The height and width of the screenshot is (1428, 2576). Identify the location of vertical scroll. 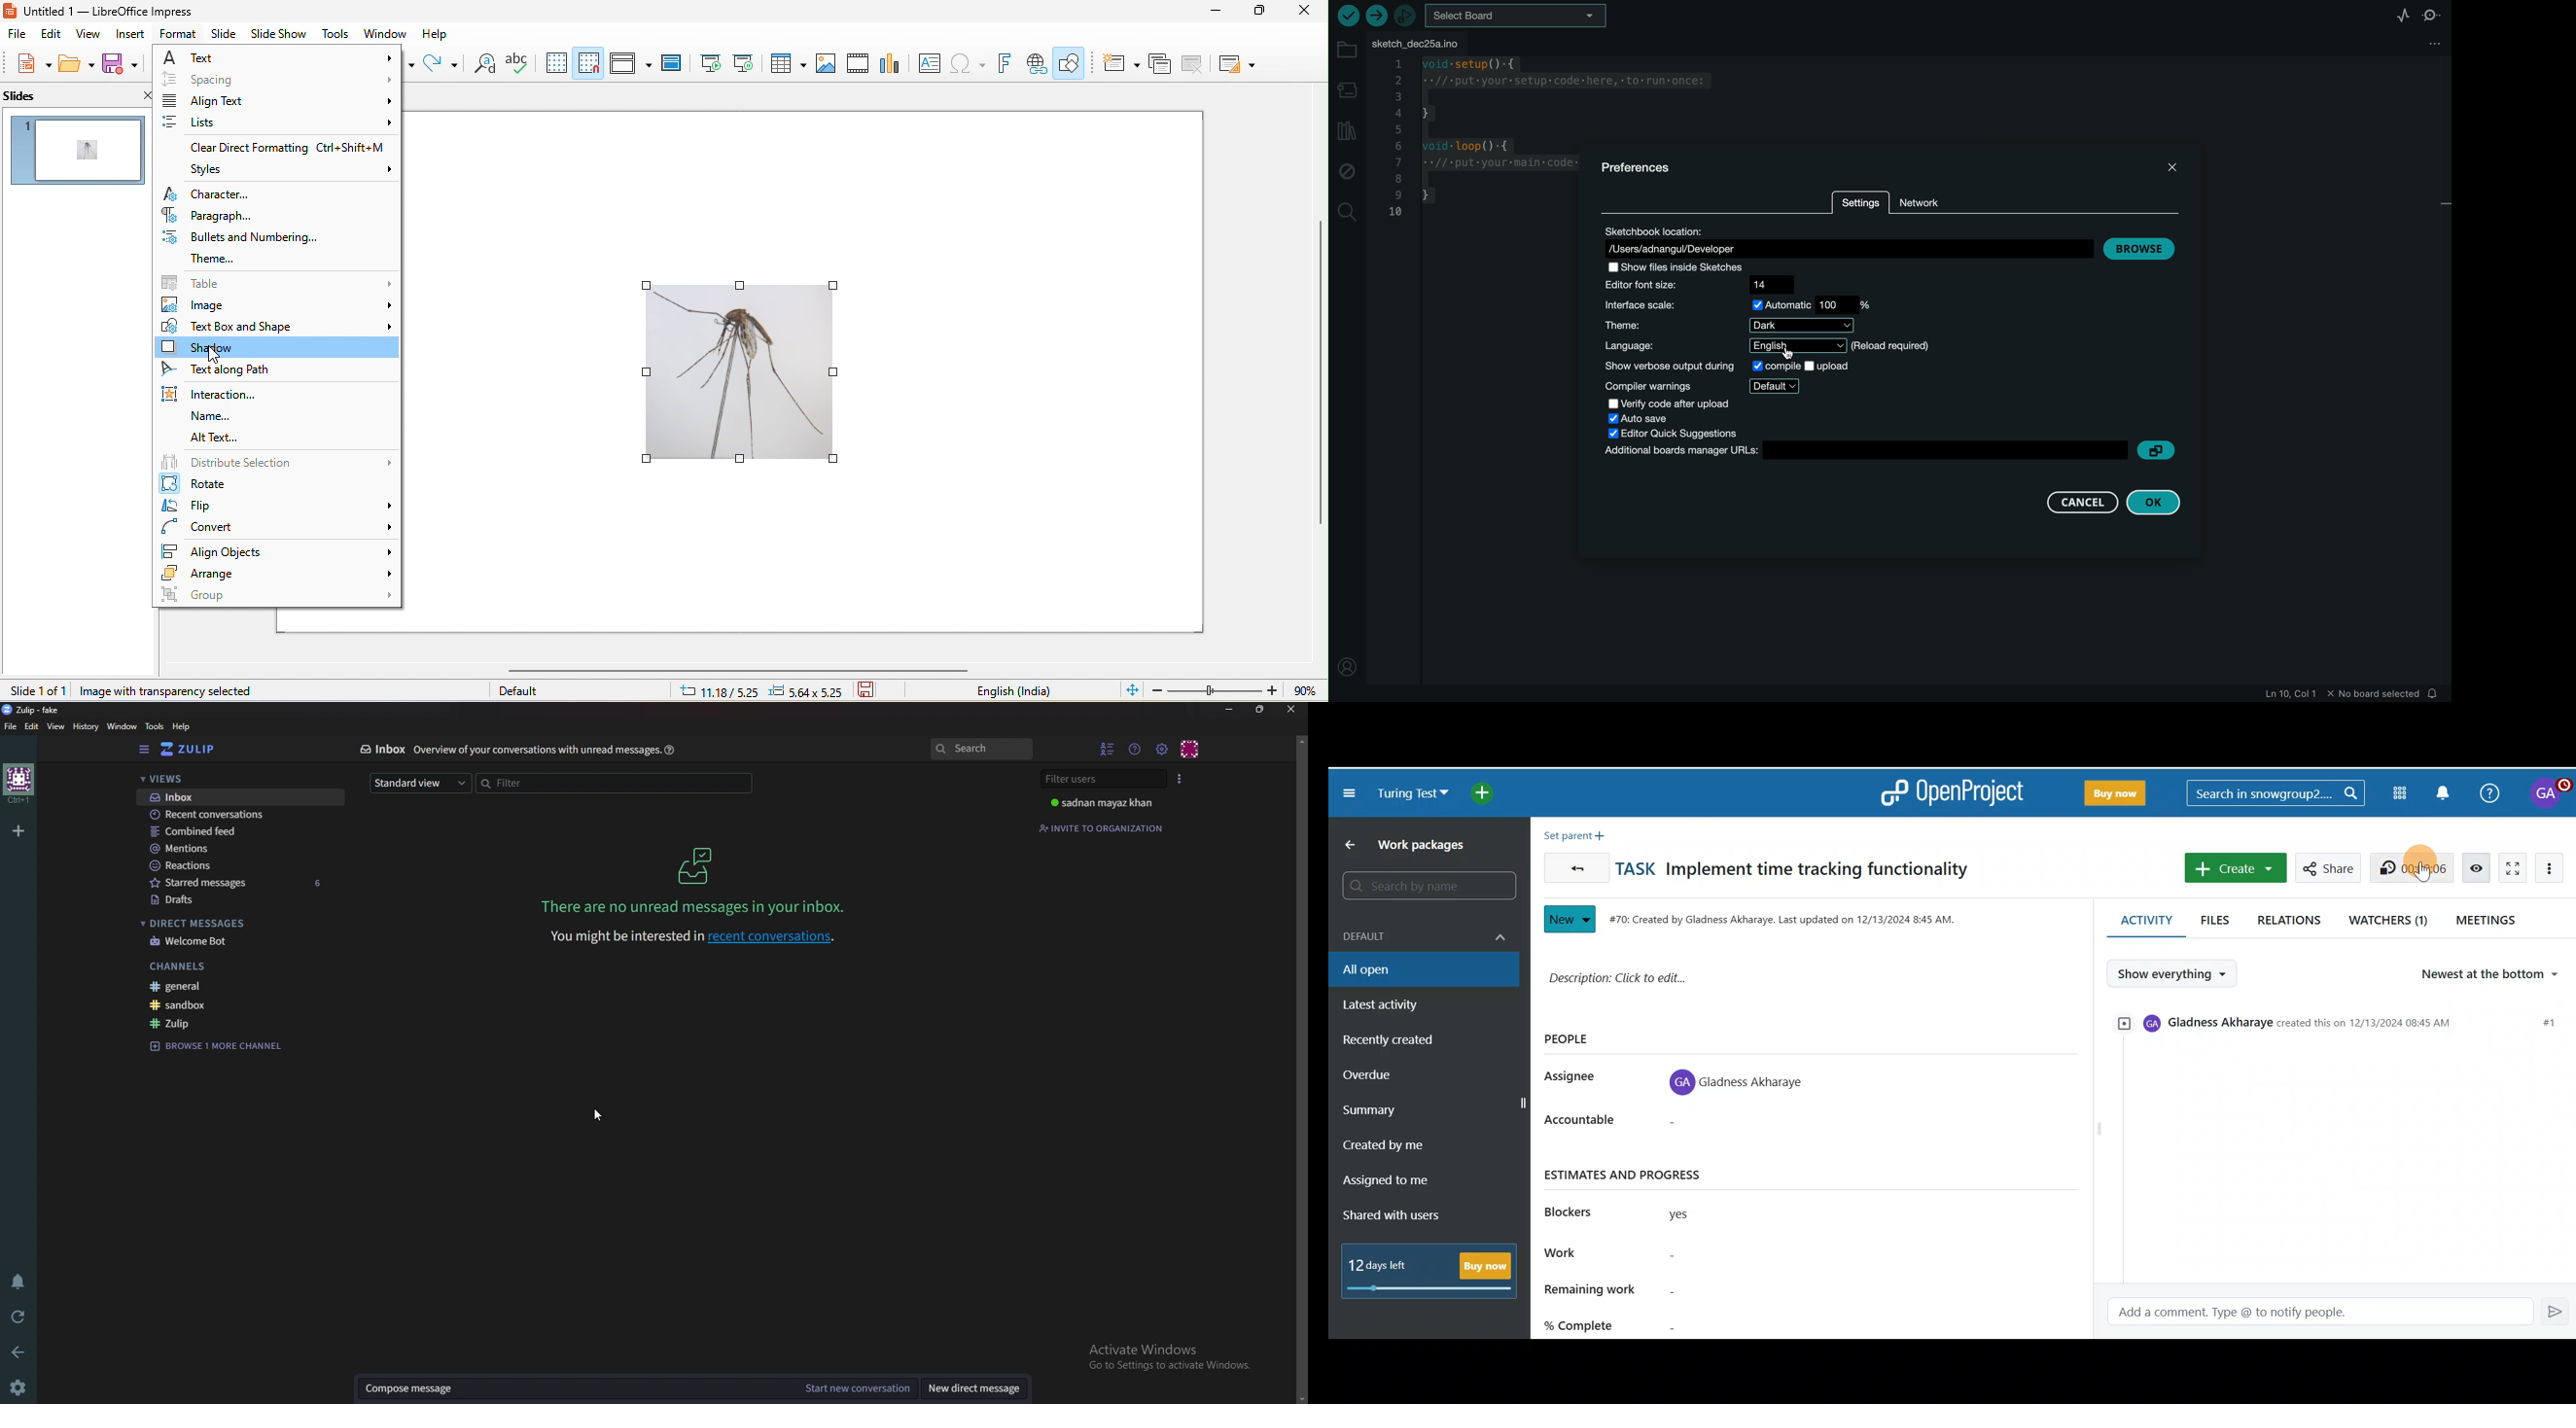
(1320, 372).